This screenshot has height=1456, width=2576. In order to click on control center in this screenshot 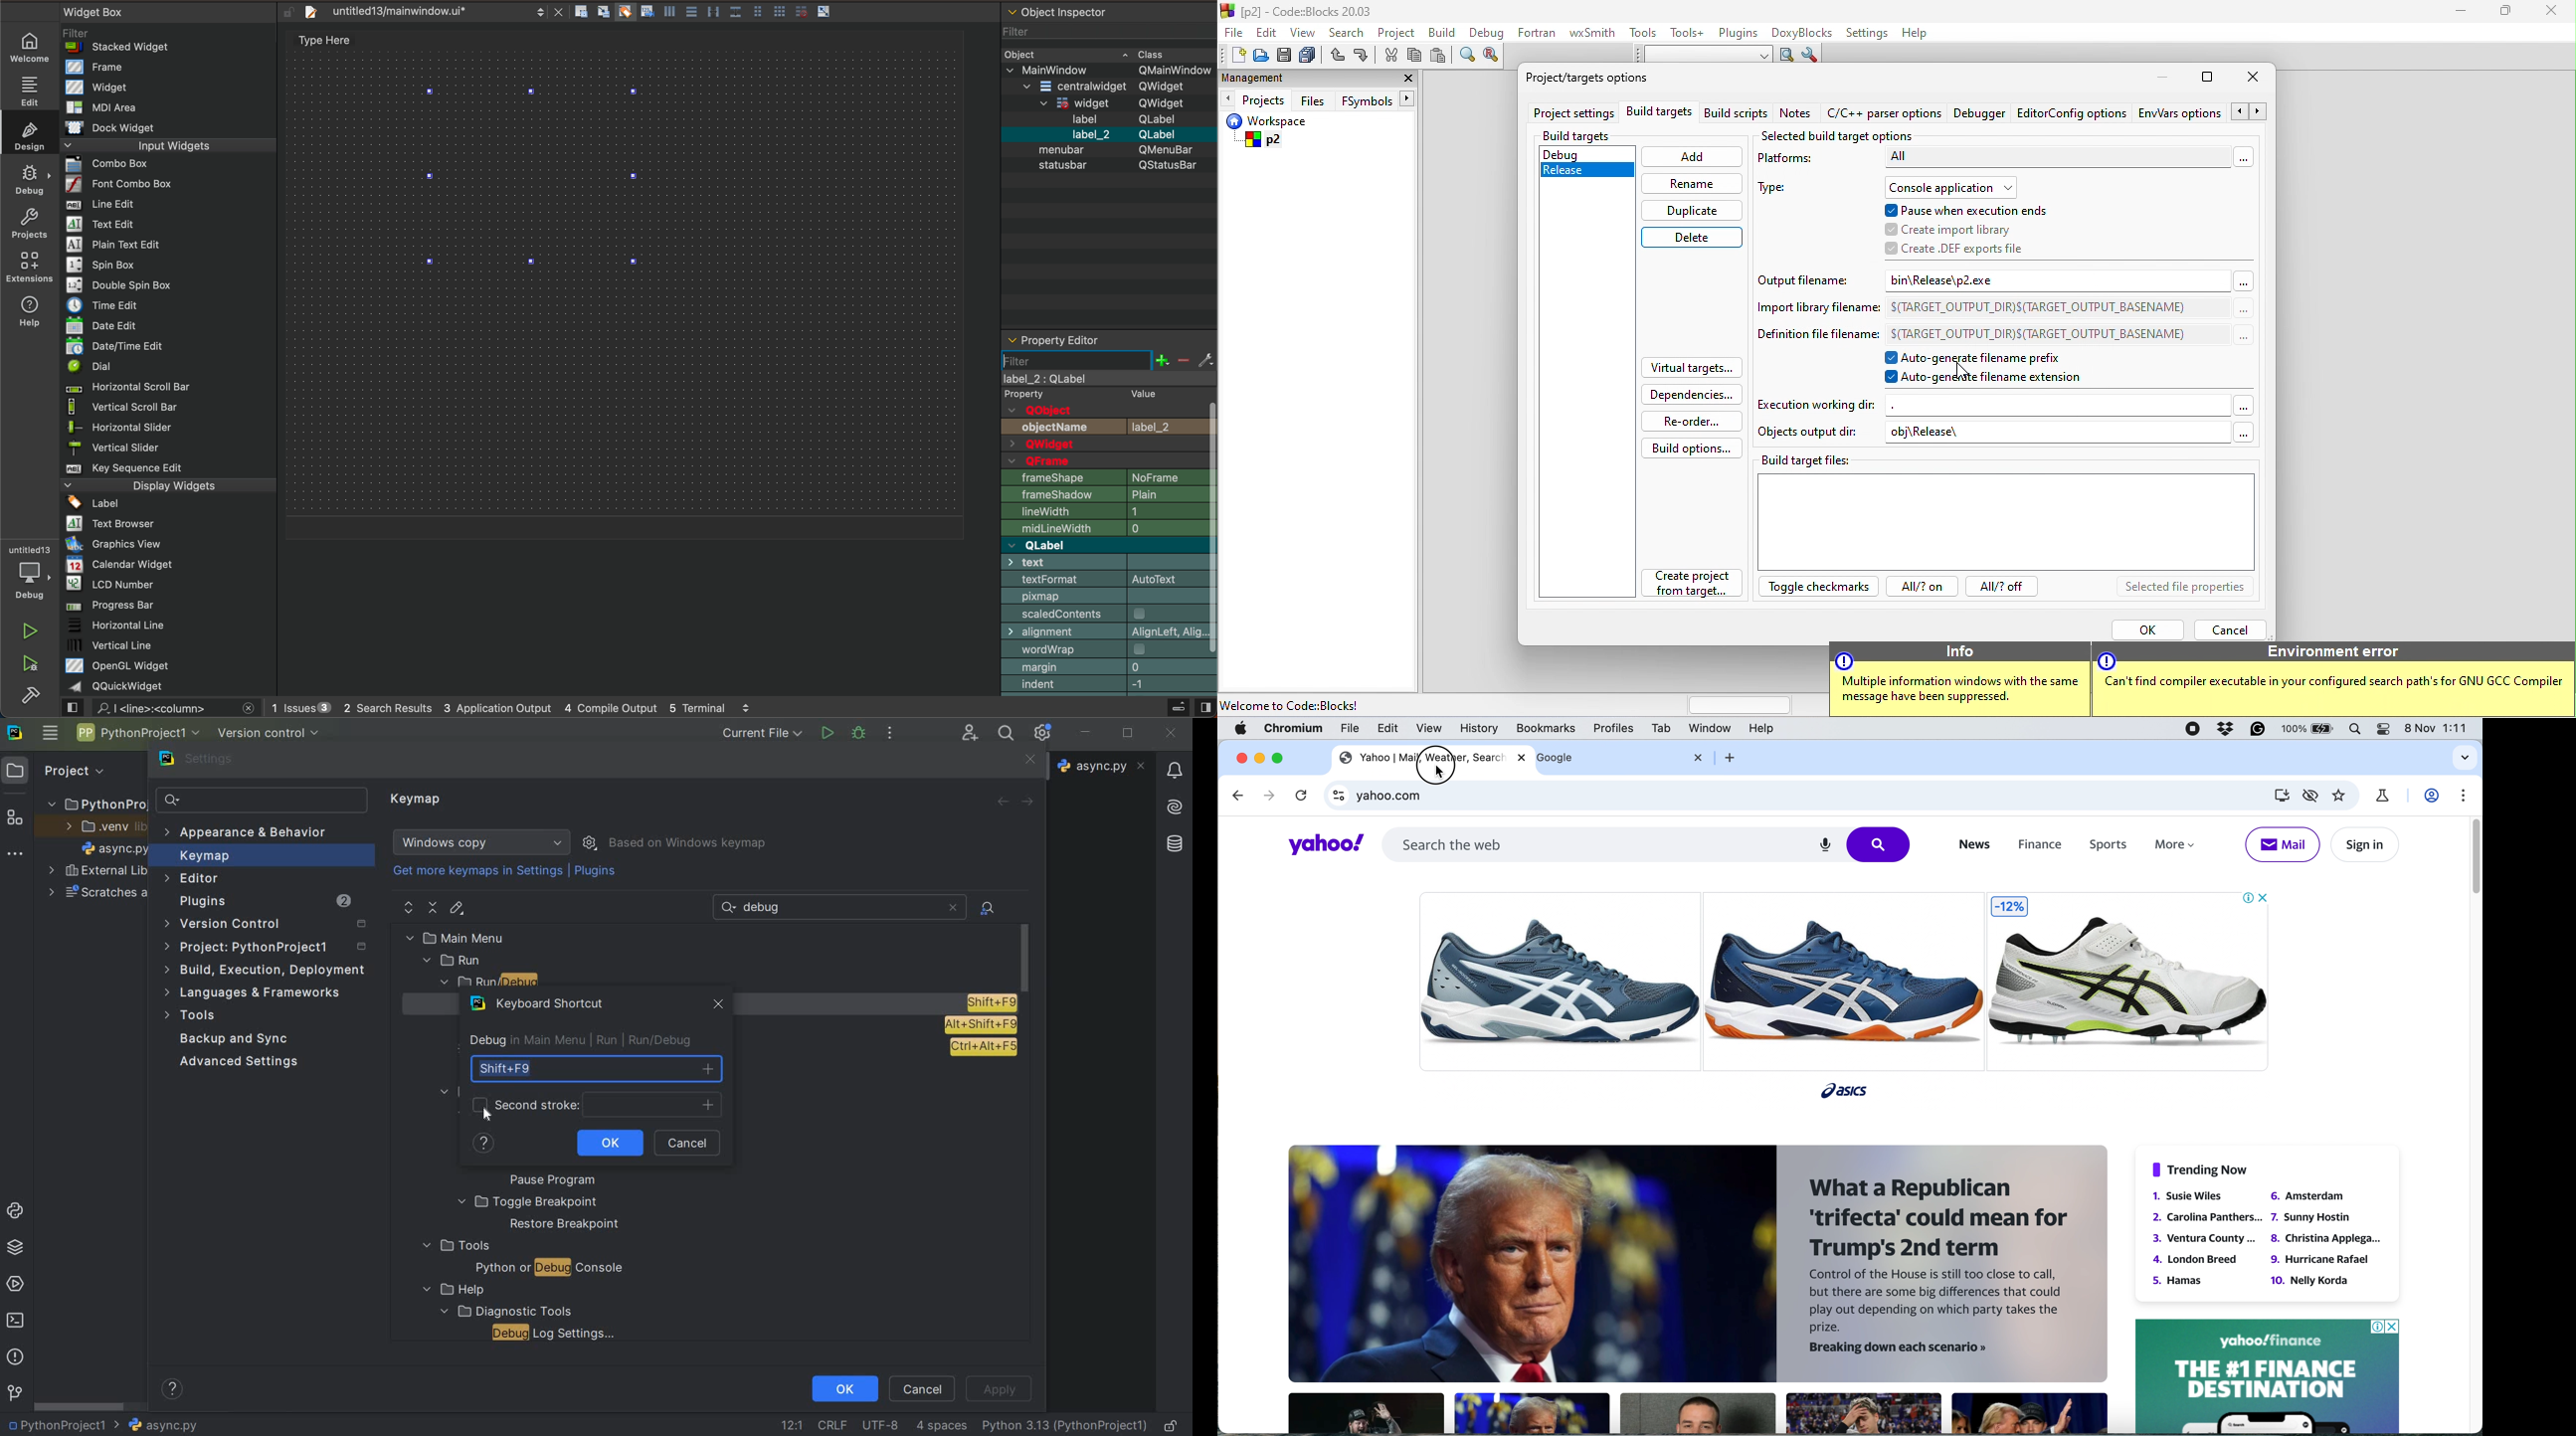, I will do `click(2386, 729)`.